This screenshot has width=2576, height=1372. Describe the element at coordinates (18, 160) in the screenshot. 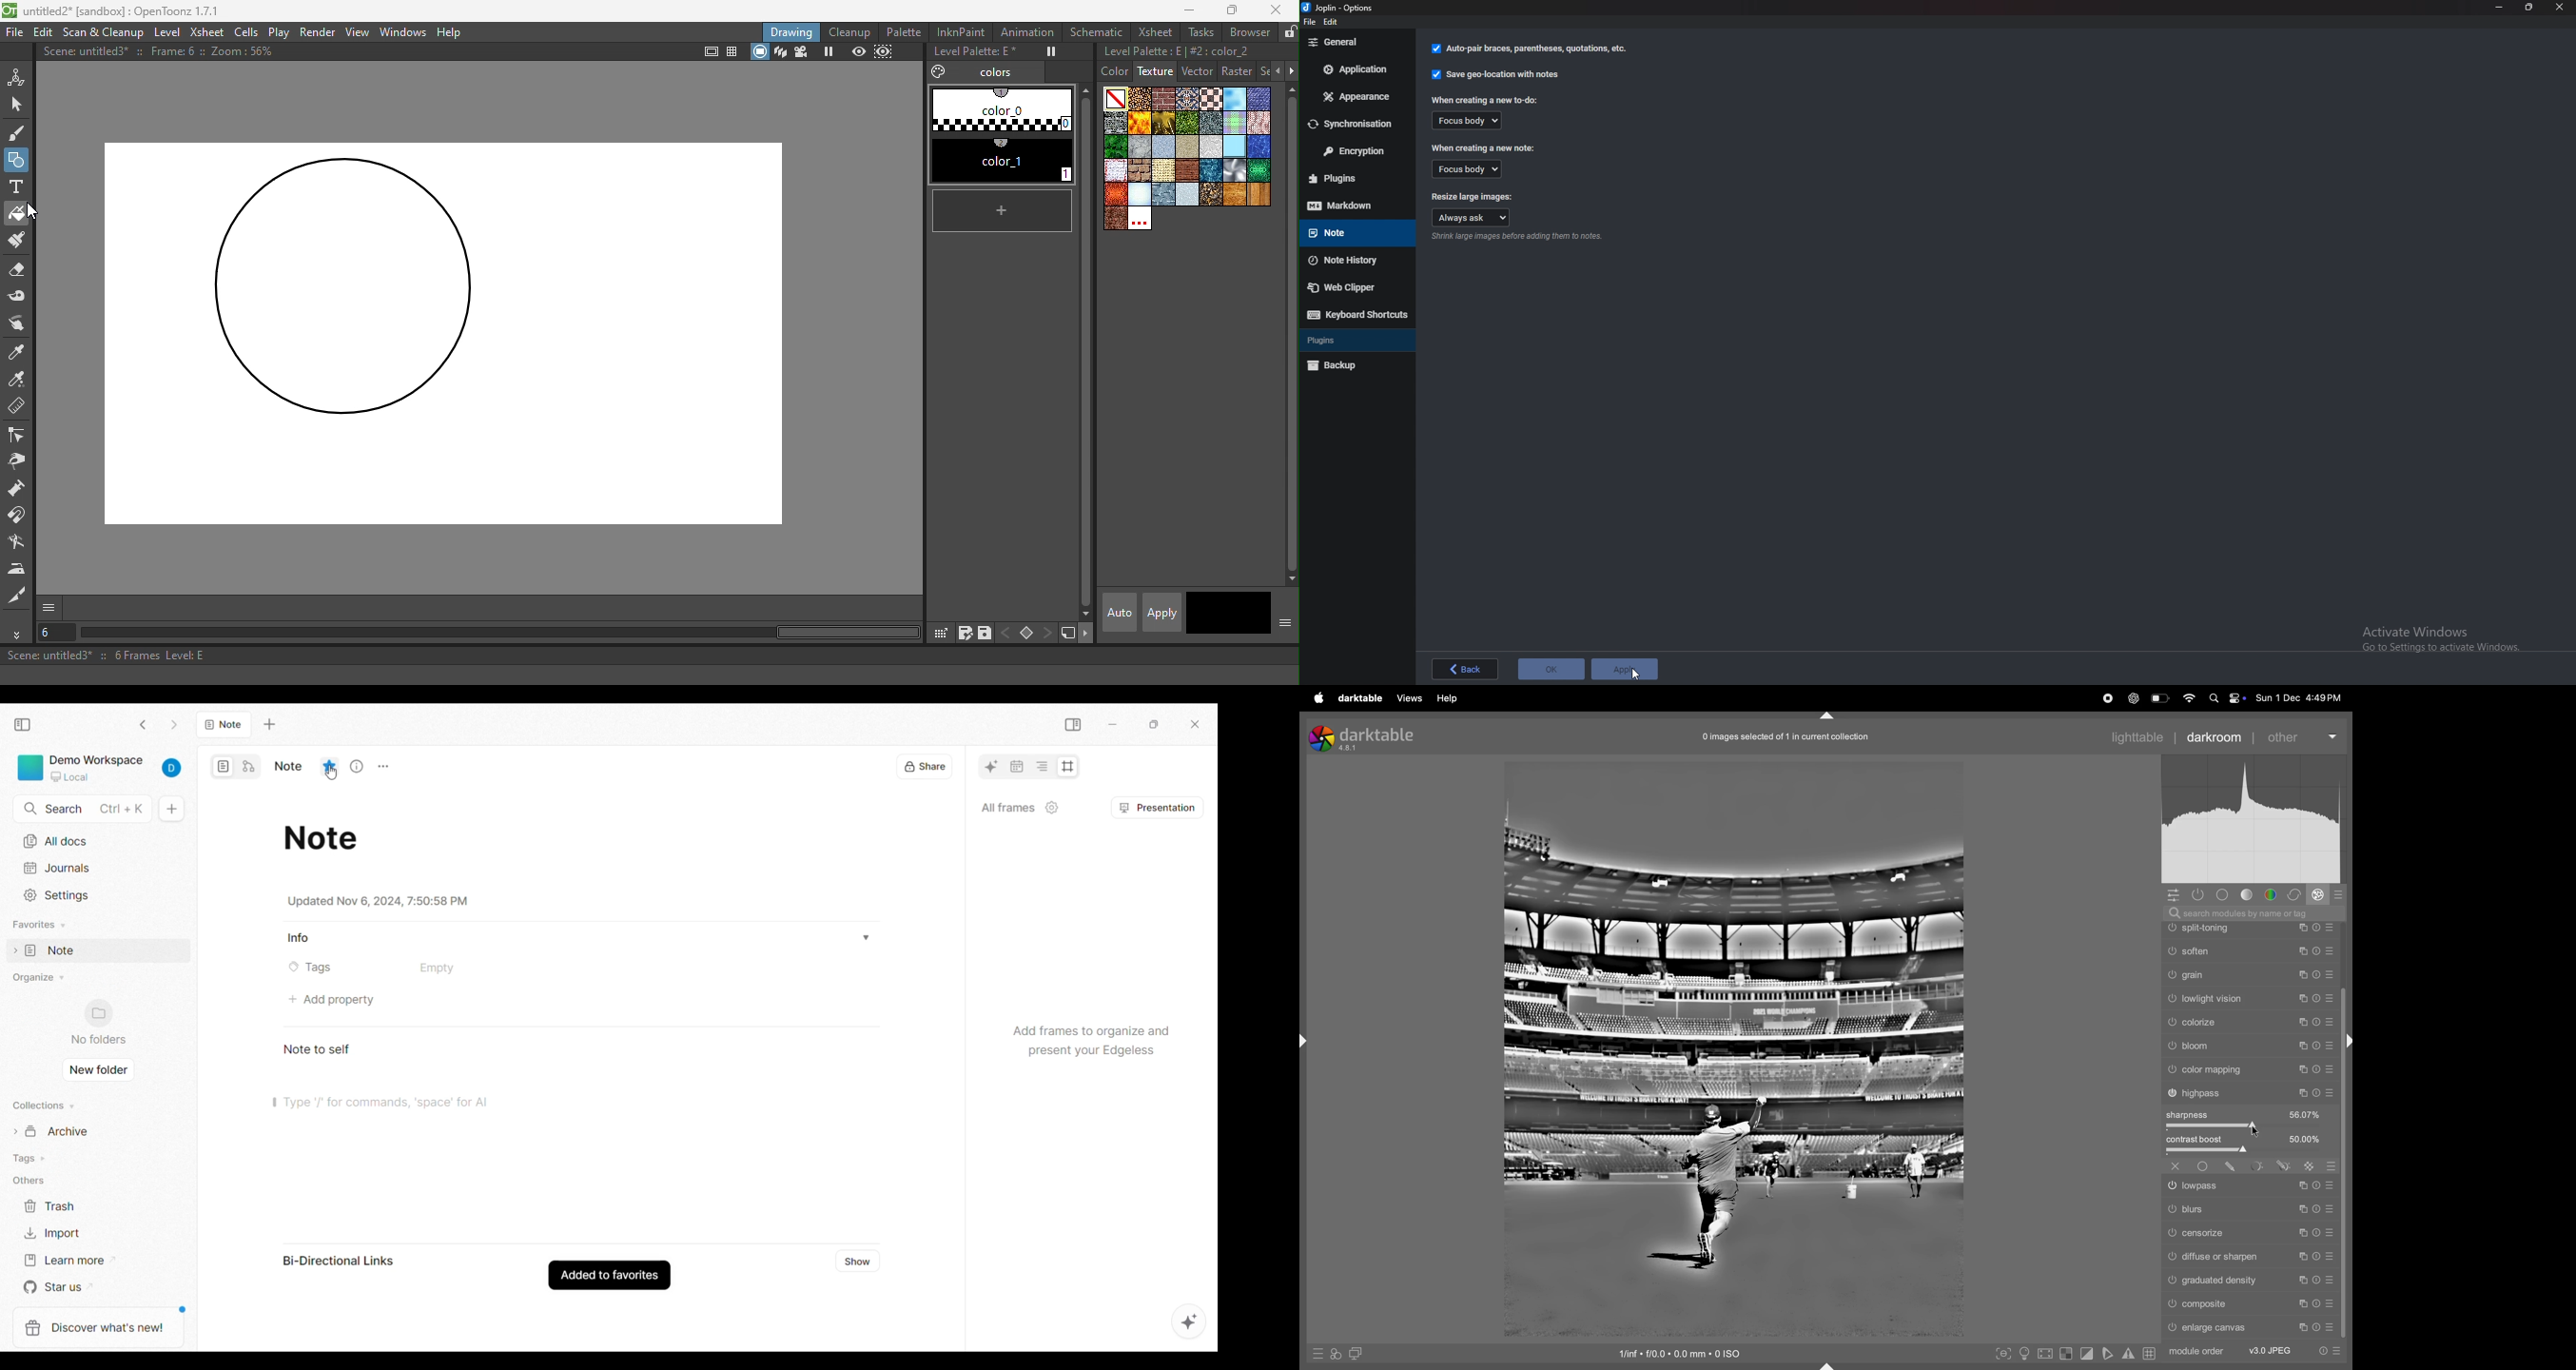

I see `Geometric tool` at that location.